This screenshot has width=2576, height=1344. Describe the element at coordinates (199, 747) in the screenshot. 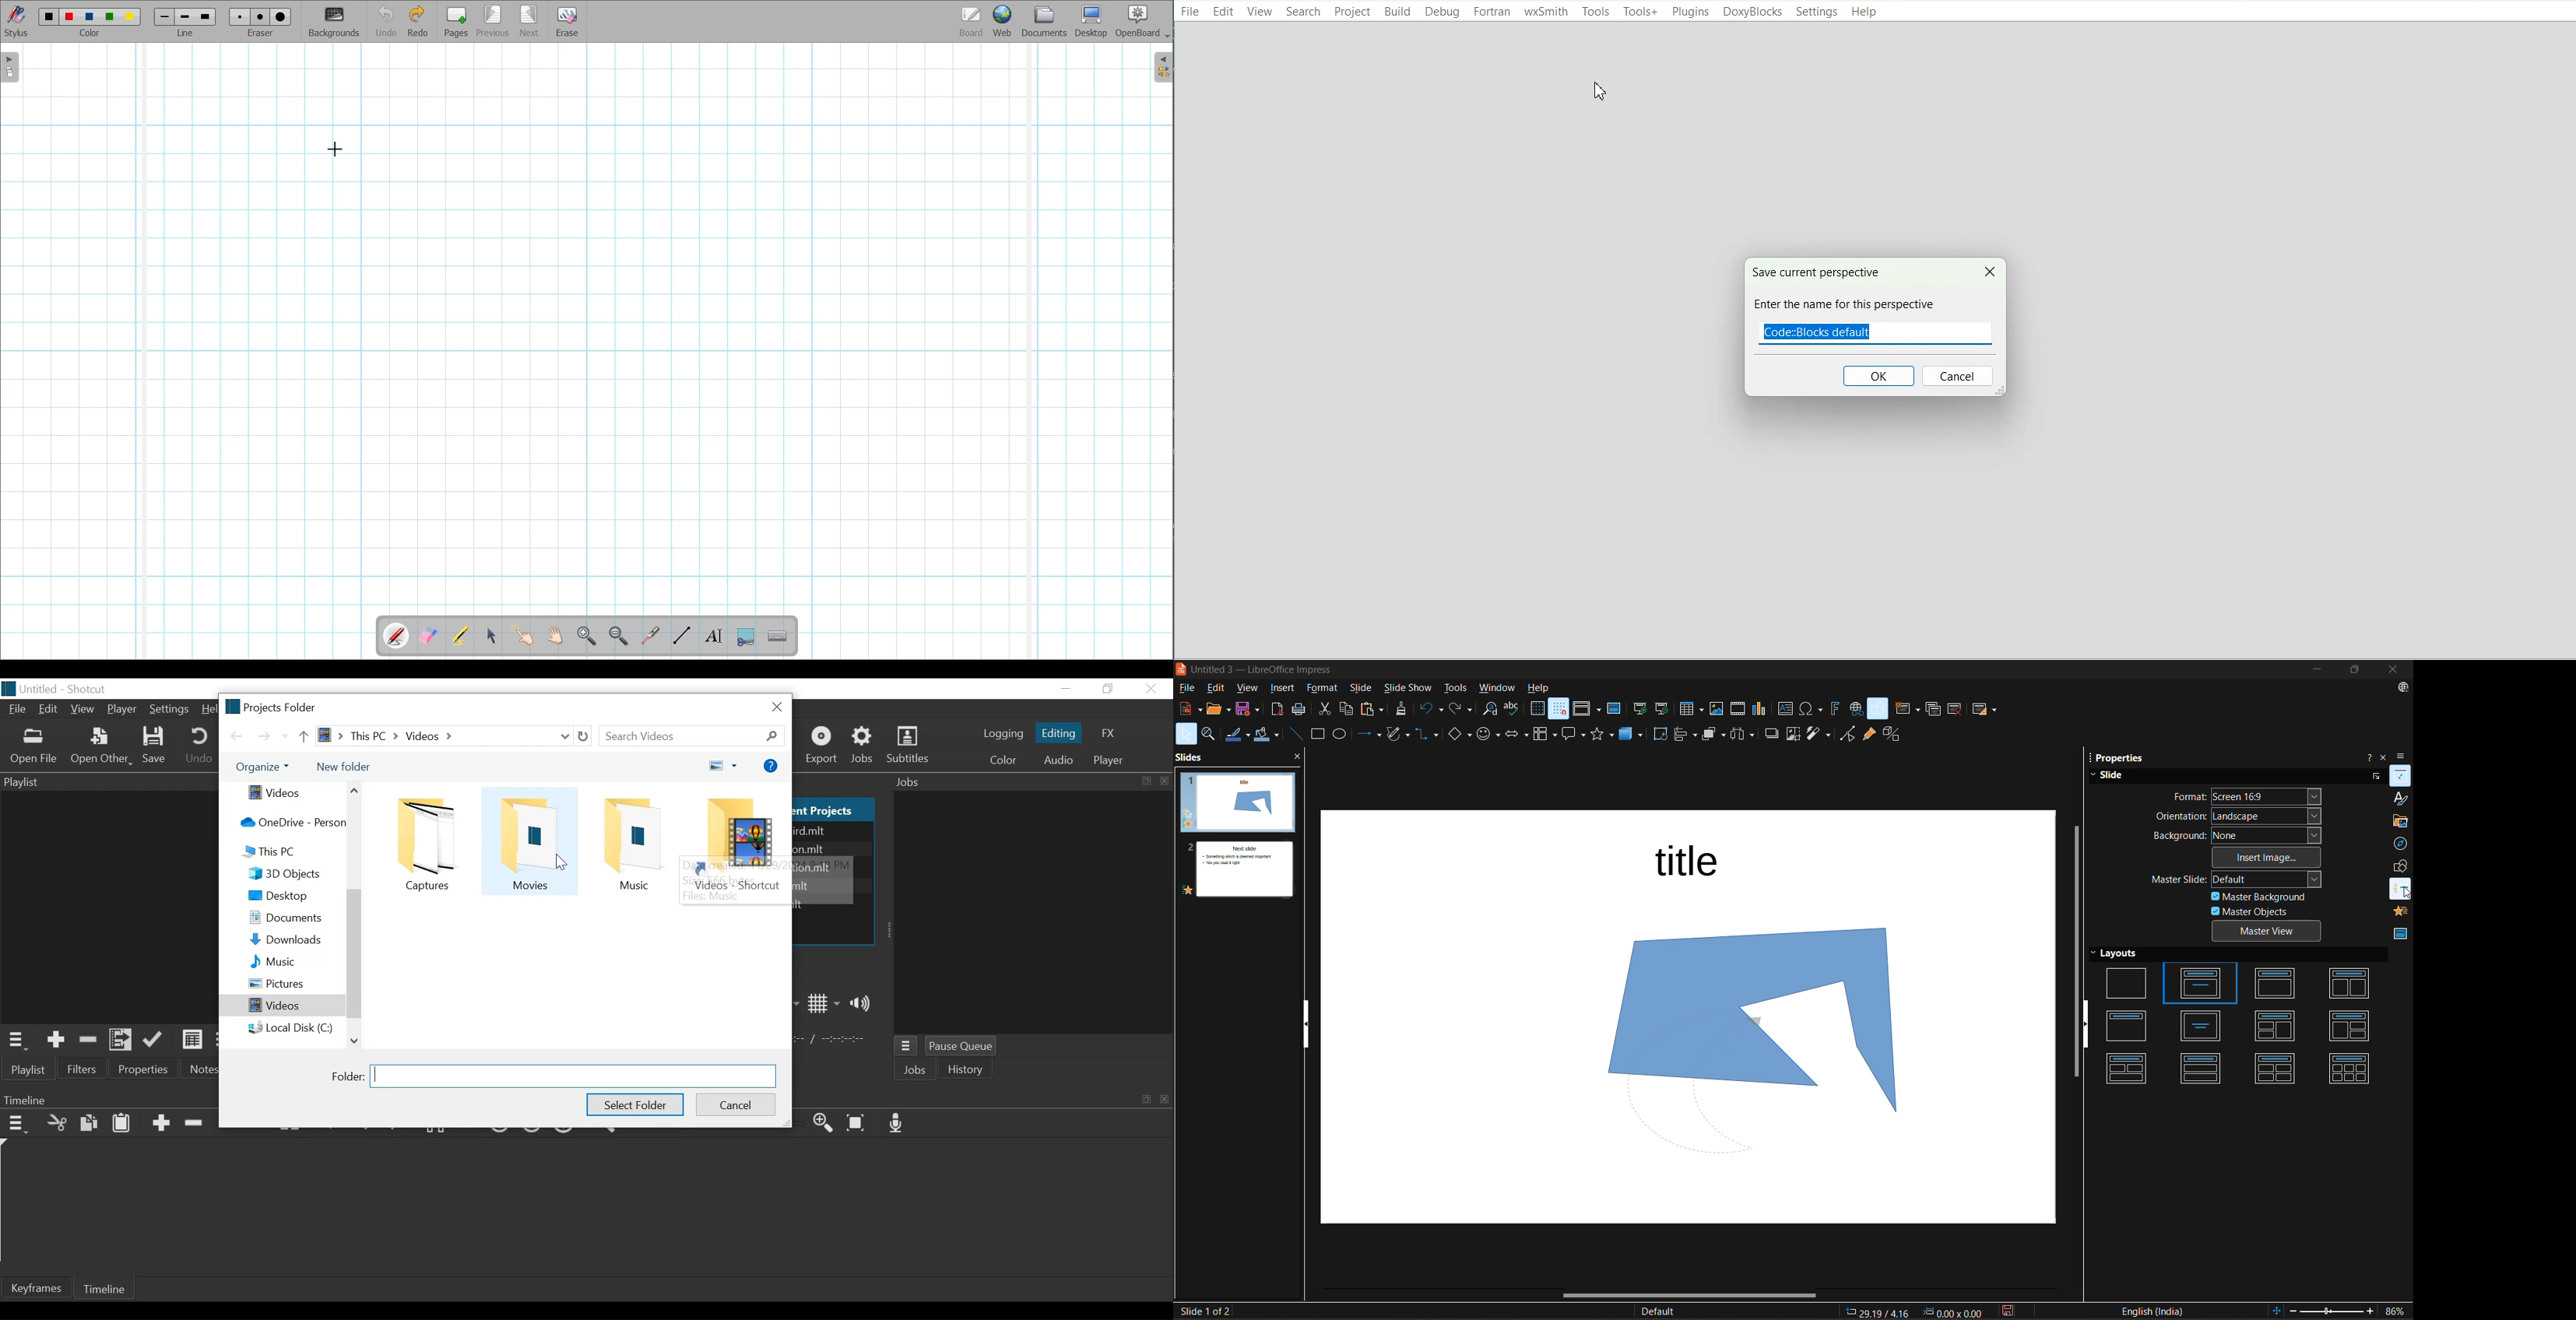

I see `Undo` at that location.